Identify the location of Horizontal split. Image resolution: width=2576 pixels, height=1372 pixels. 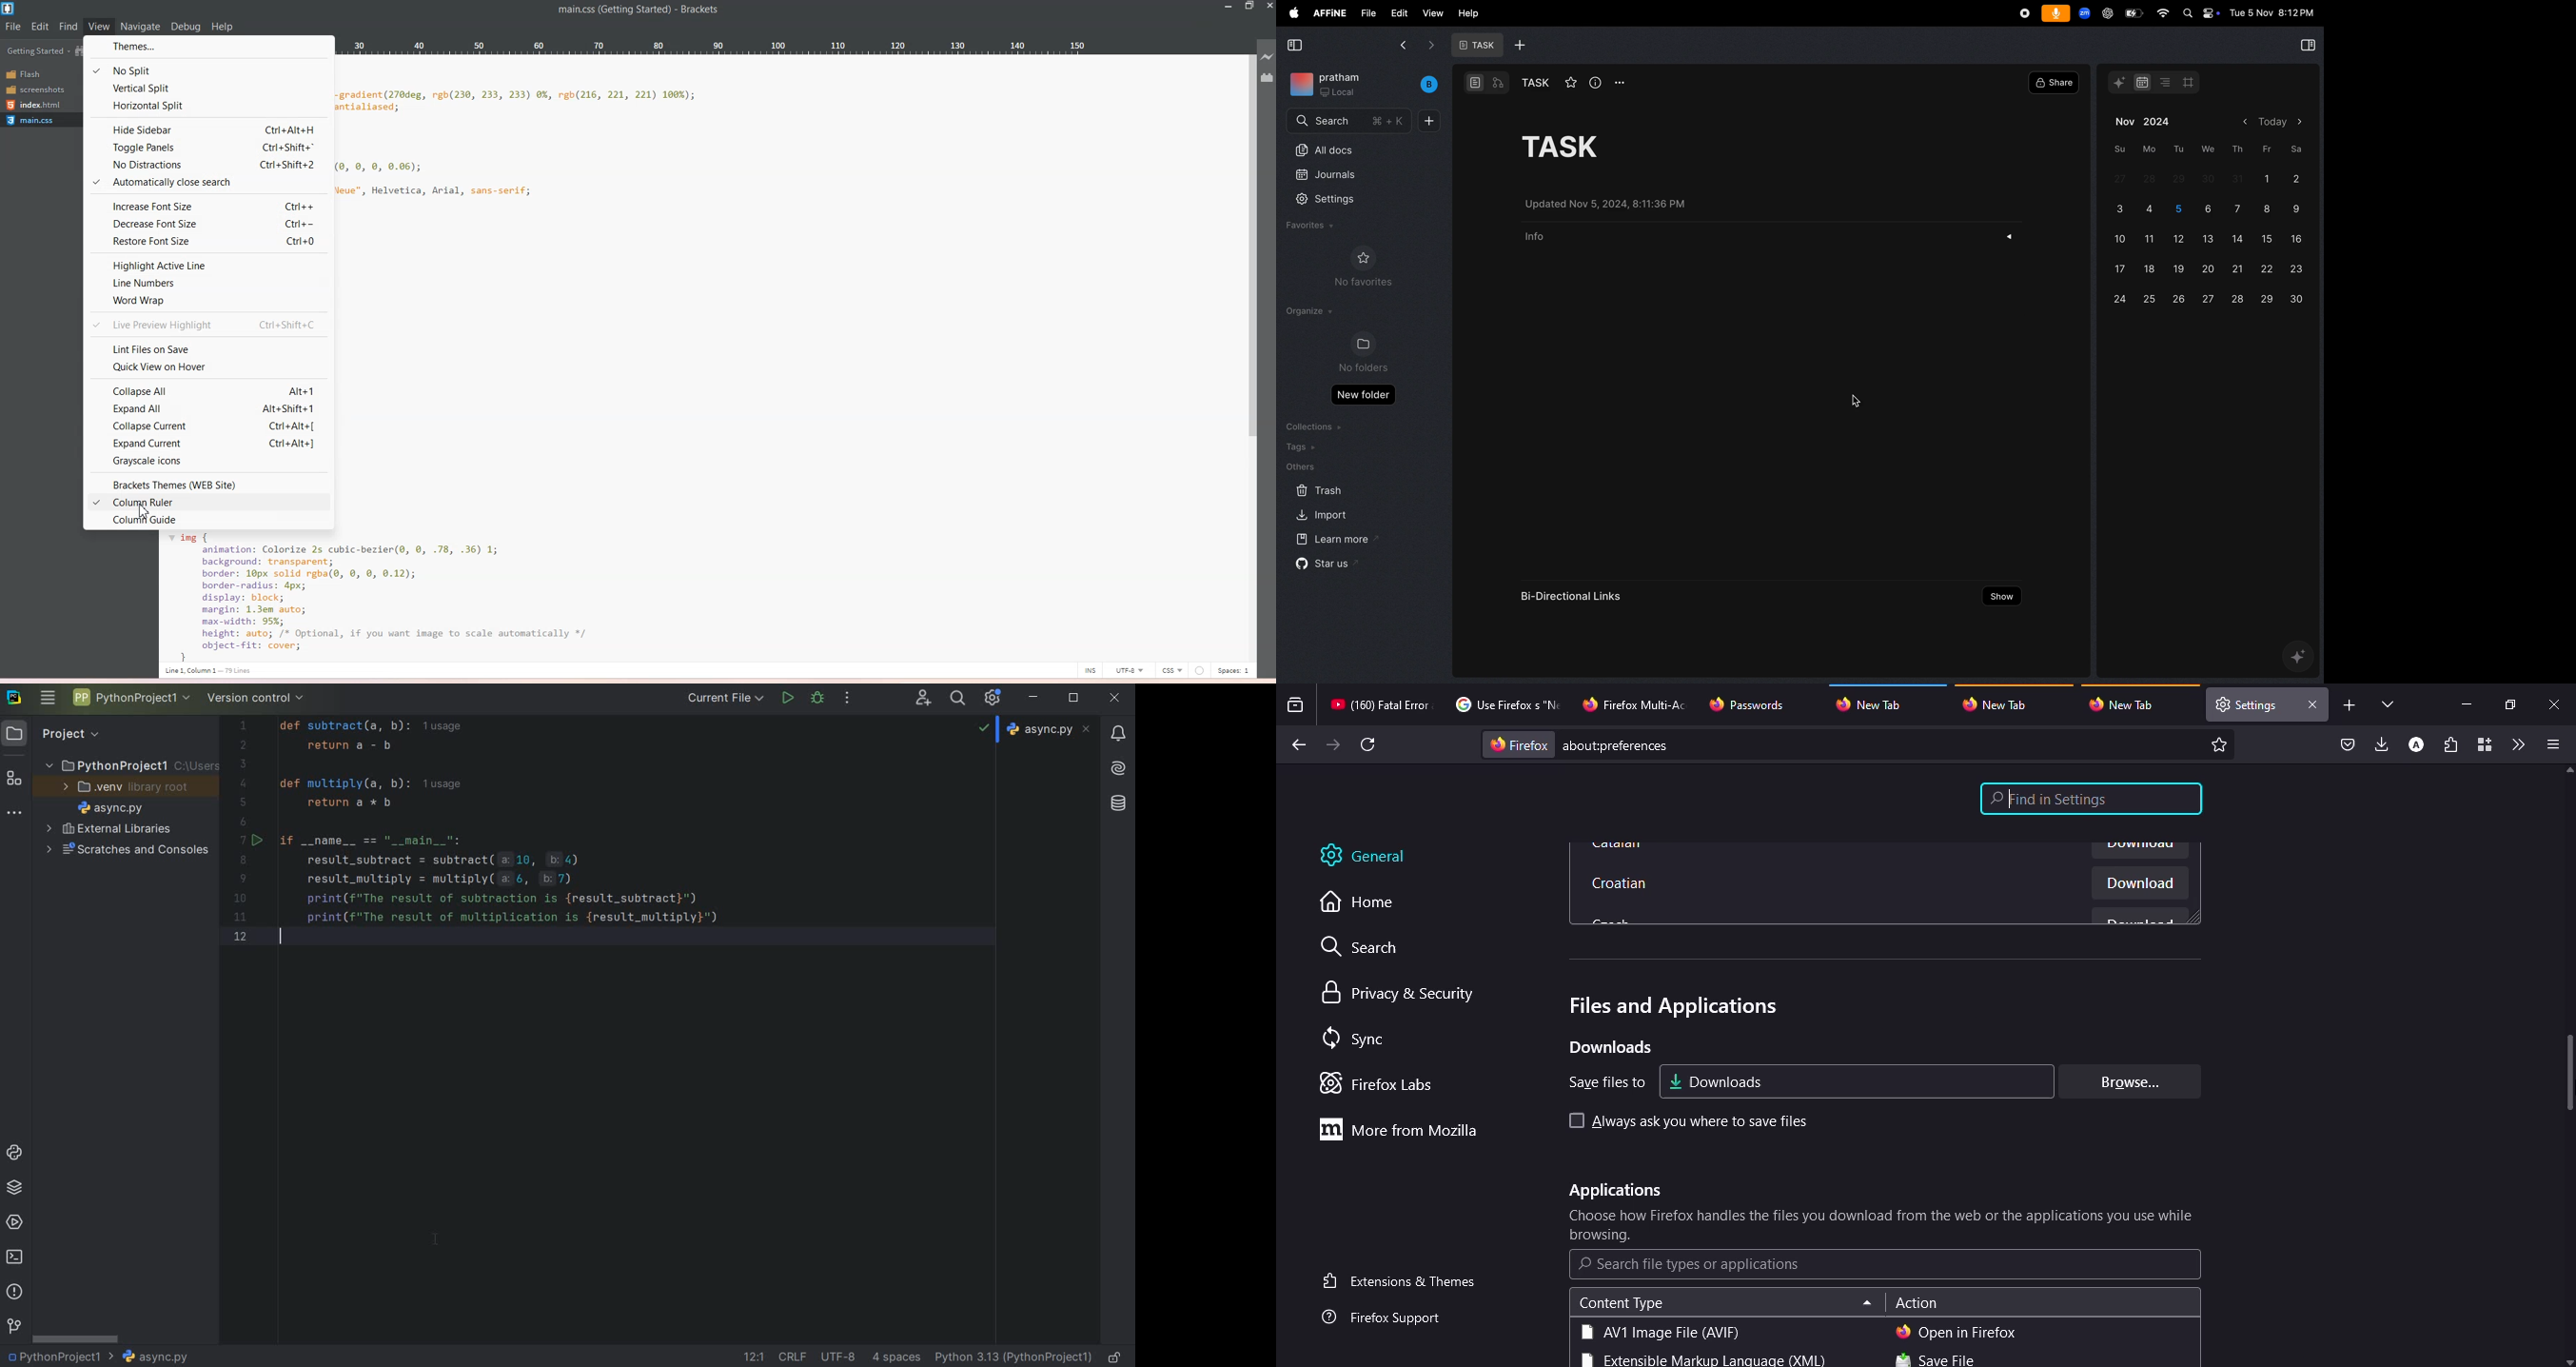
(209, 106).